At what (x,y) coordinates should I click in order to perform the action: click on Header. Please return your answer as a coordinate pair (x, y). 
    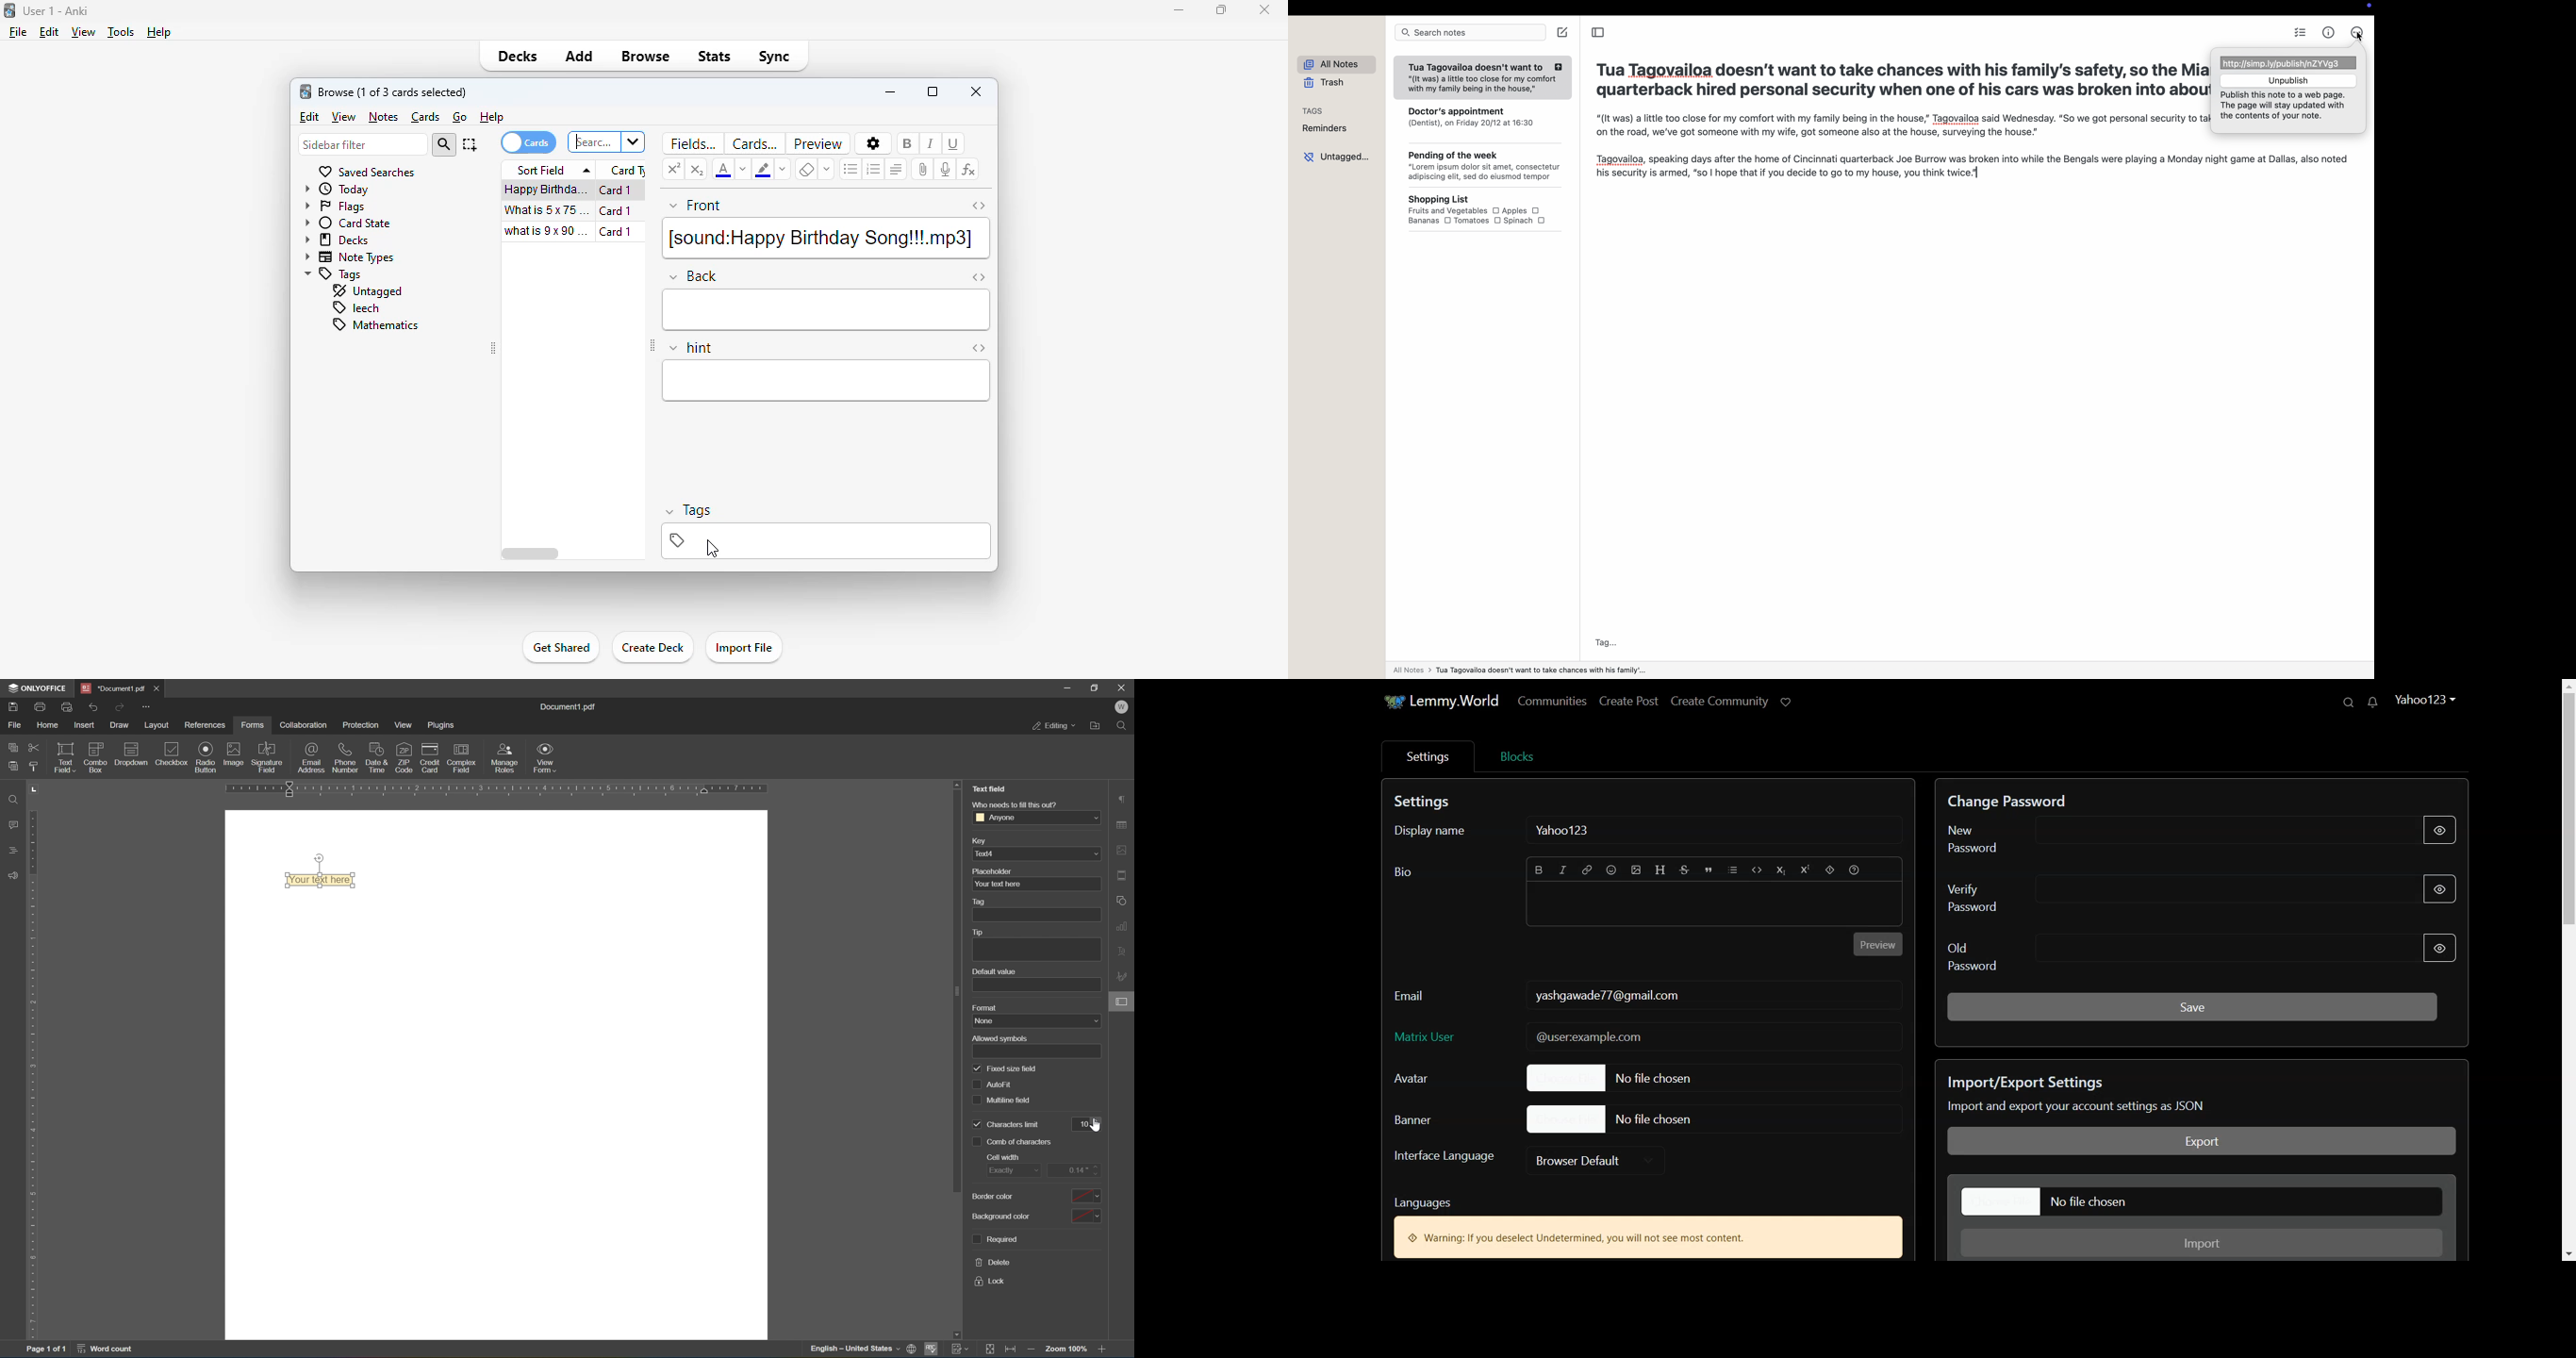
    Looking at the image, I should click on (1662, 870).